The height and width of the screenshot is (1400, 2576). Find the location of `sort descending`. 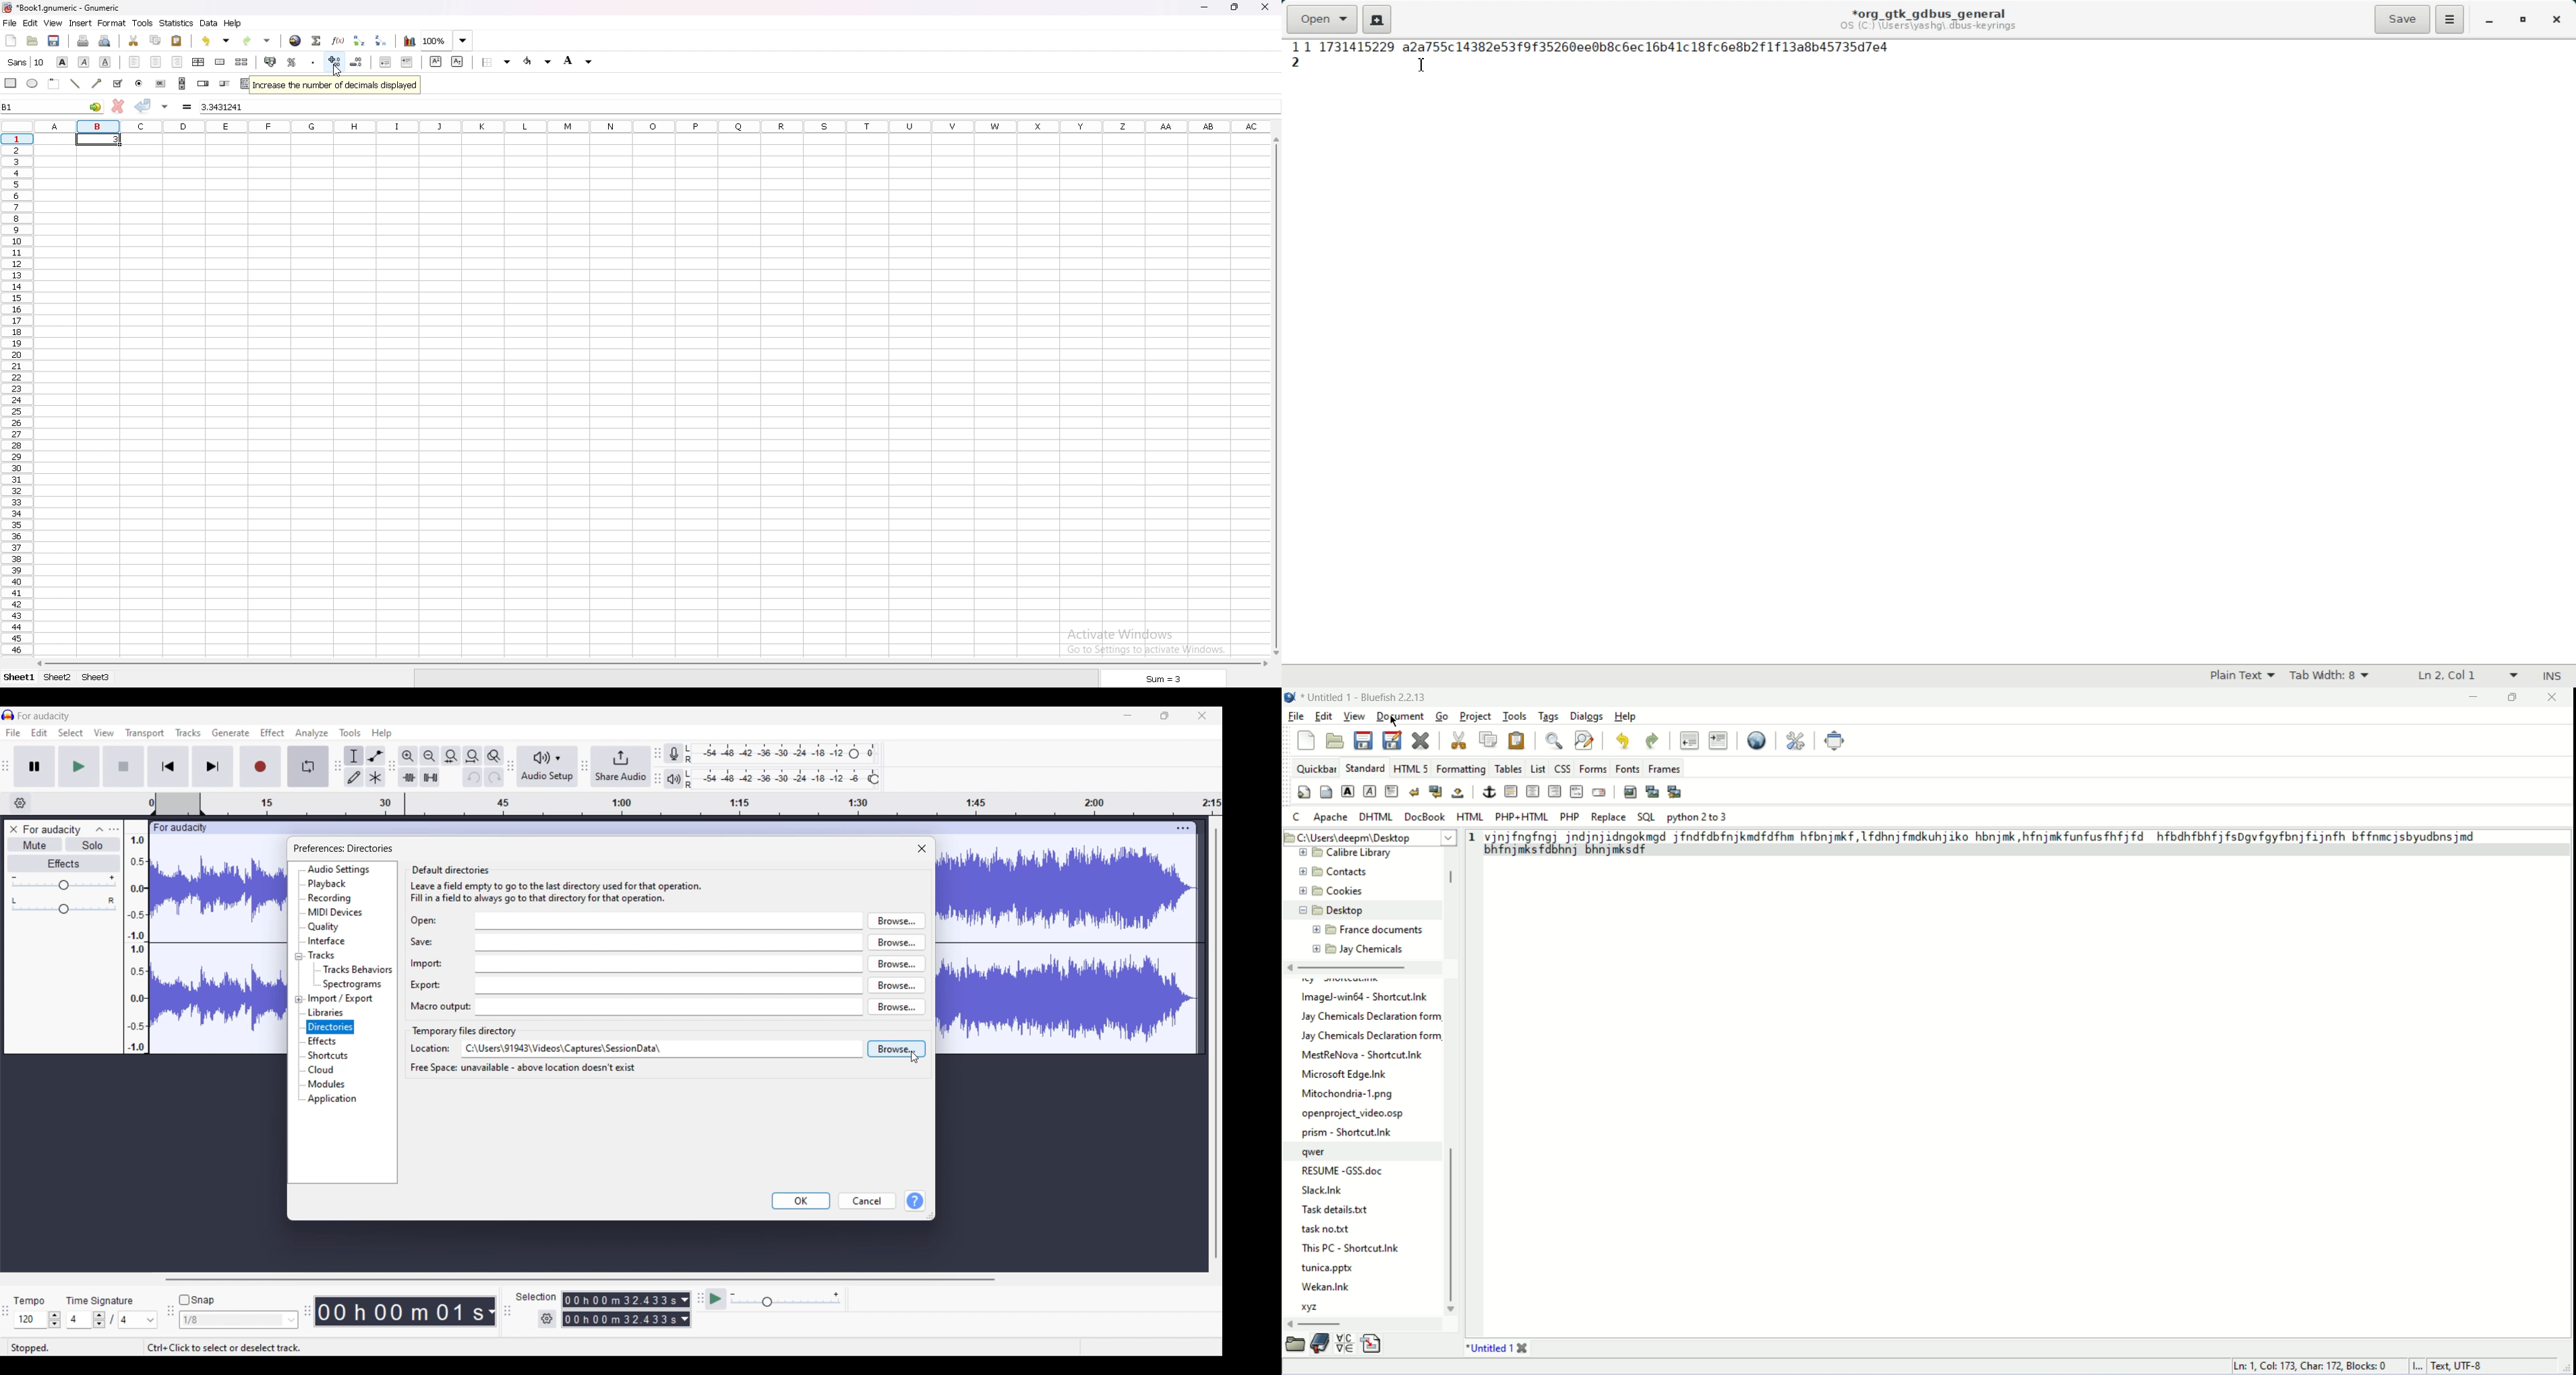

sort descending is located at coordinates (381, 41).